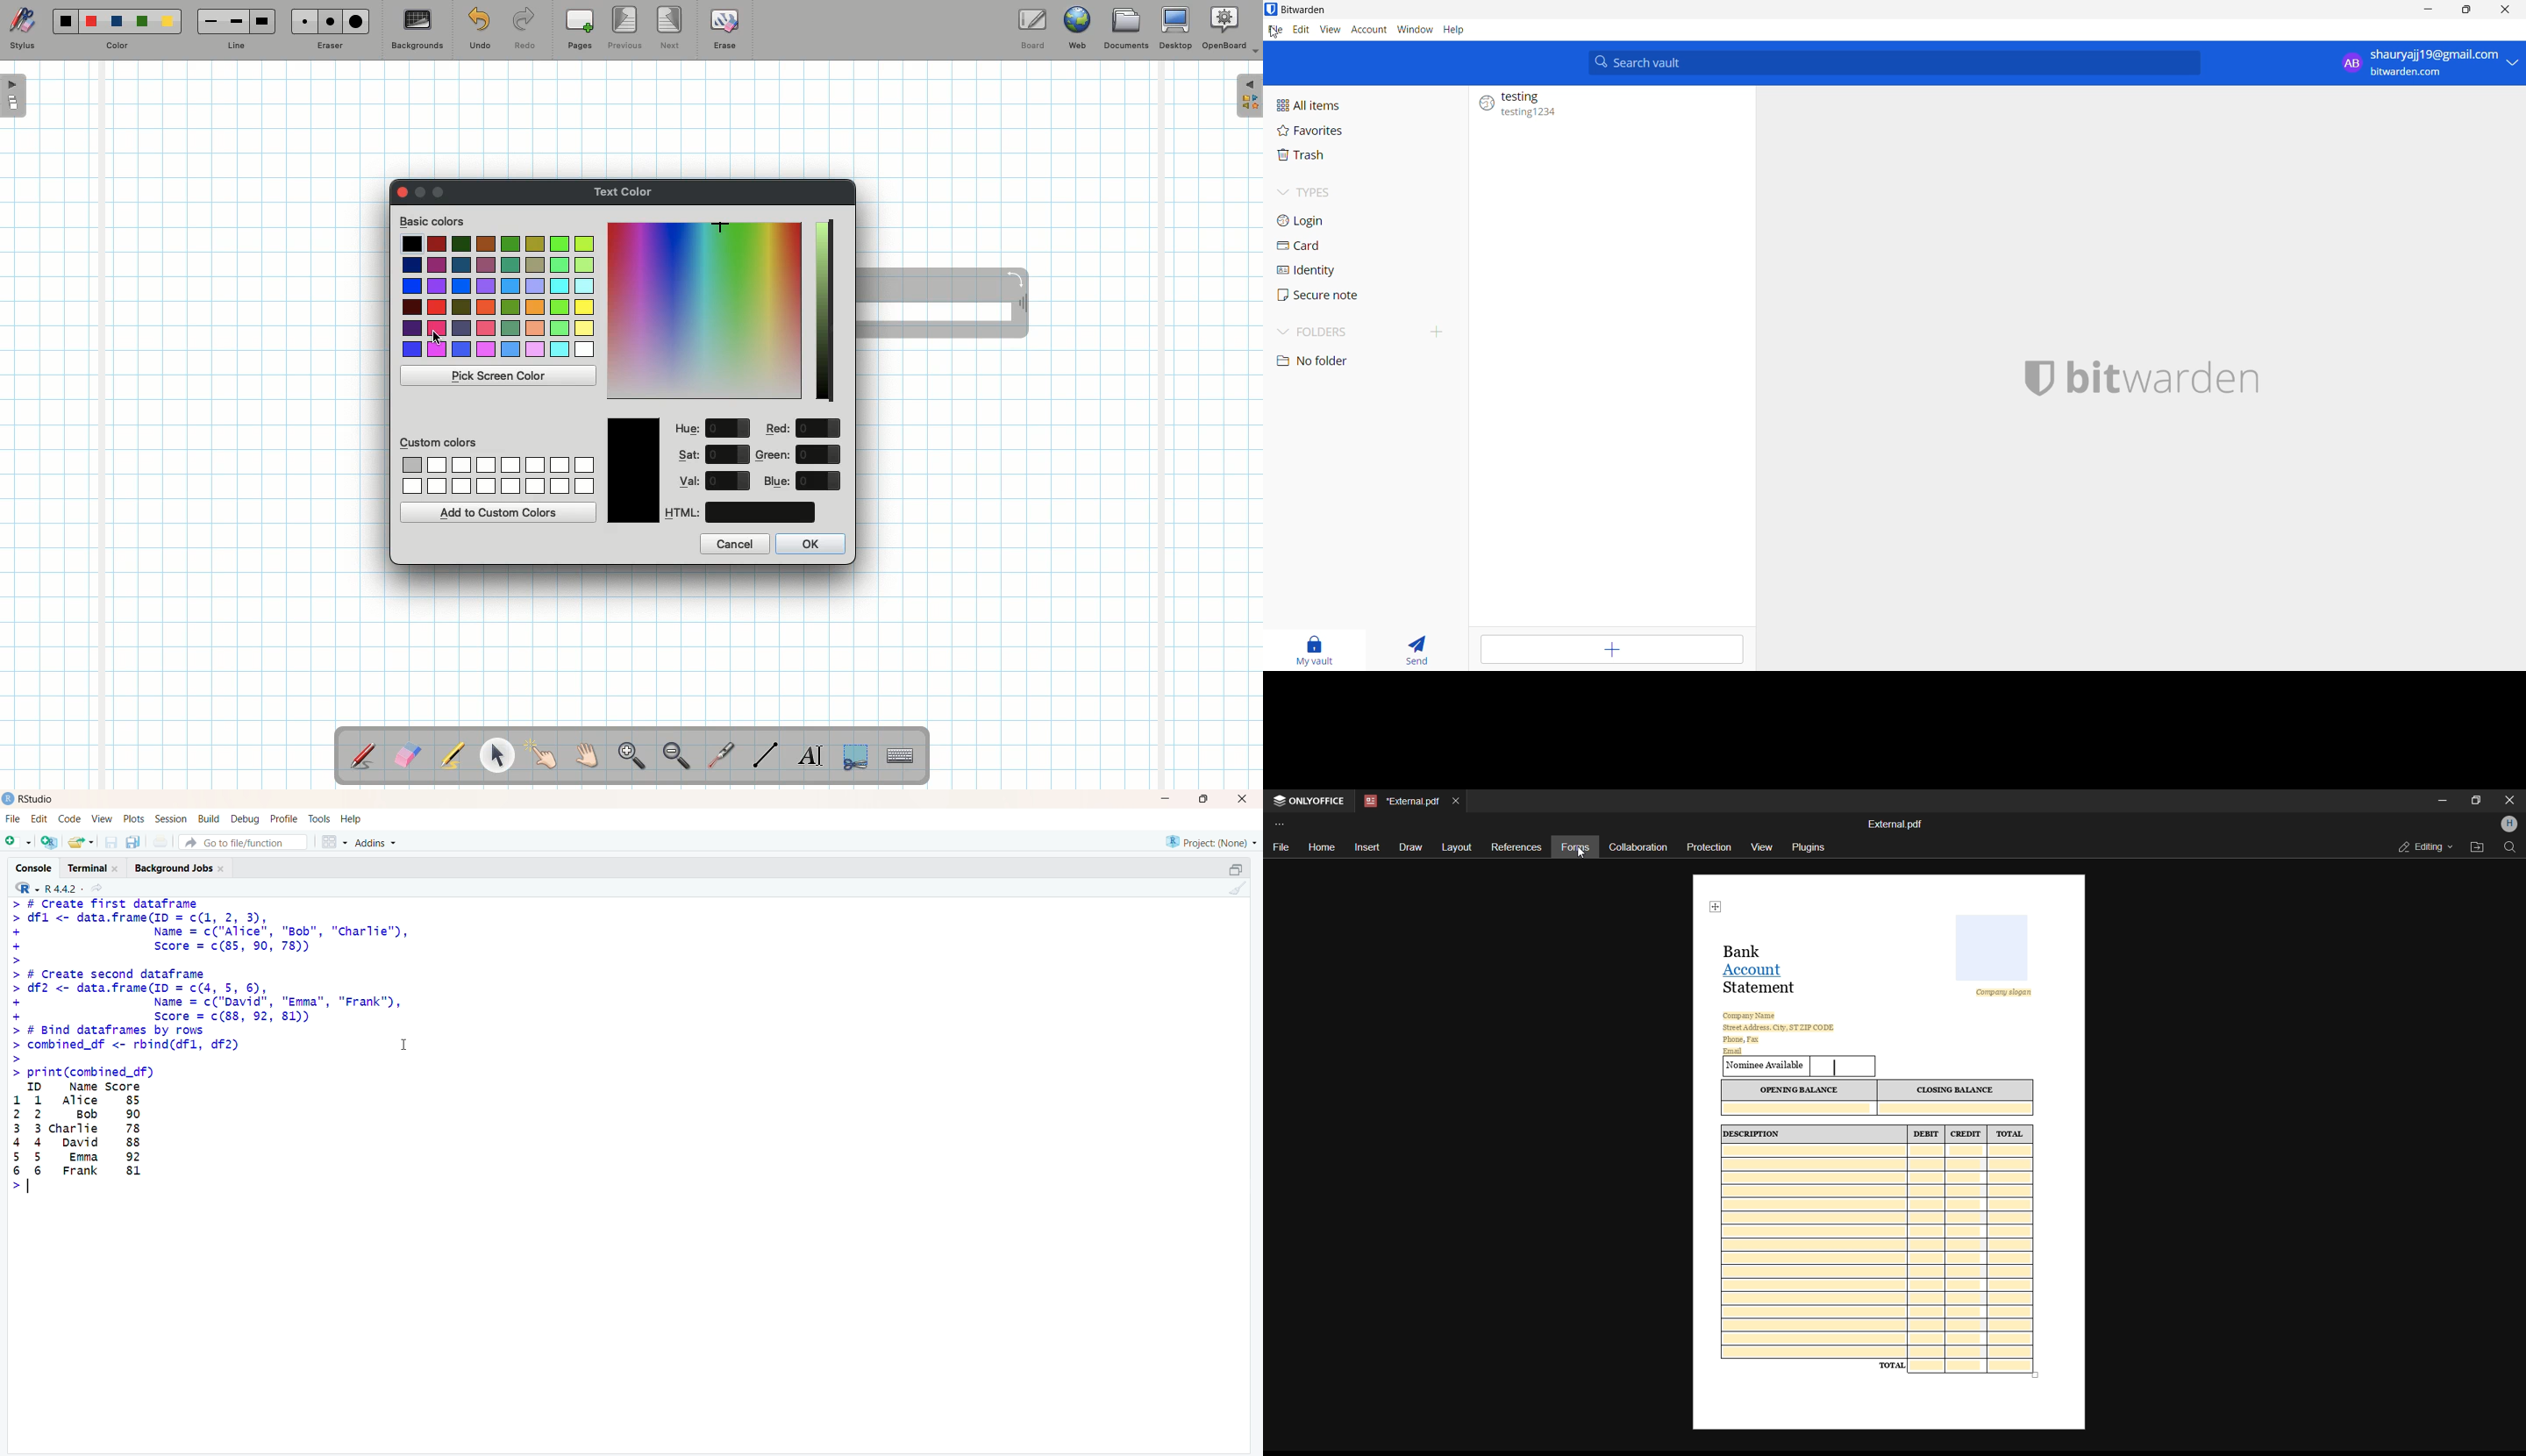 This screenshot has height=1456, width=2548. Describe the element at coordinates (111, 843) in the screenshot. I see `save current document` at that location.